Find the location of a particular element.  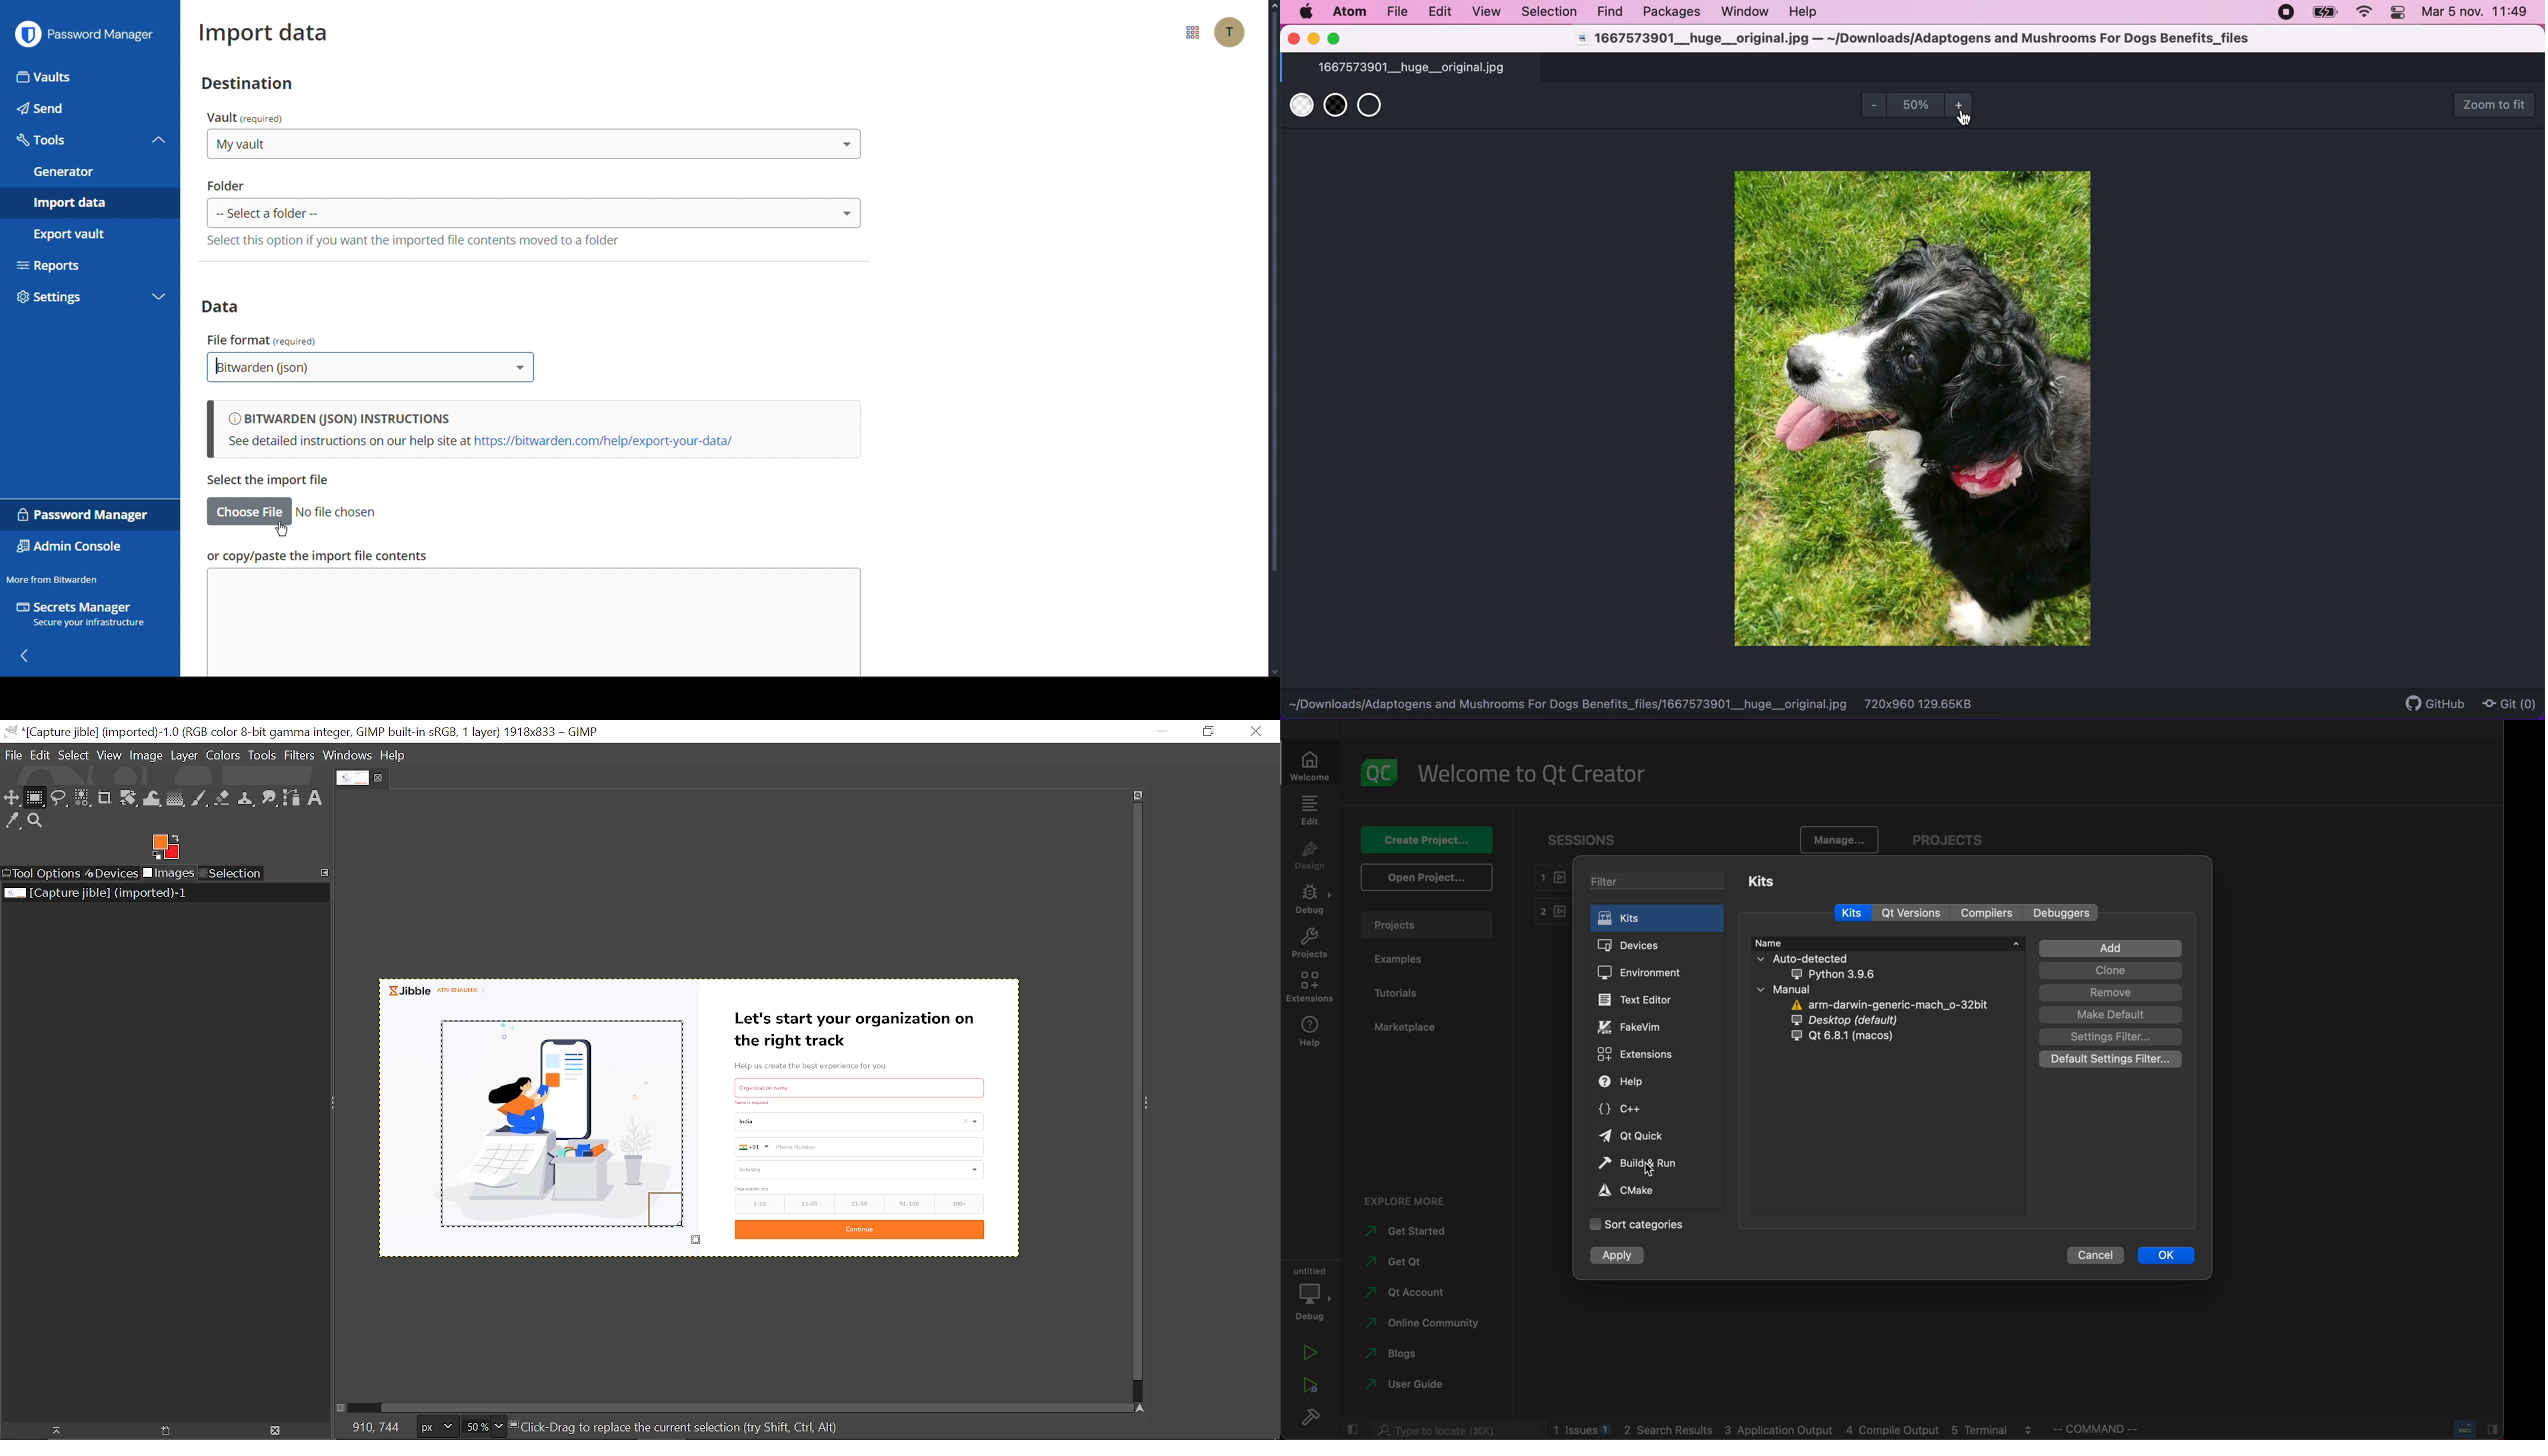

Import data is located at coordinates (89, 203).